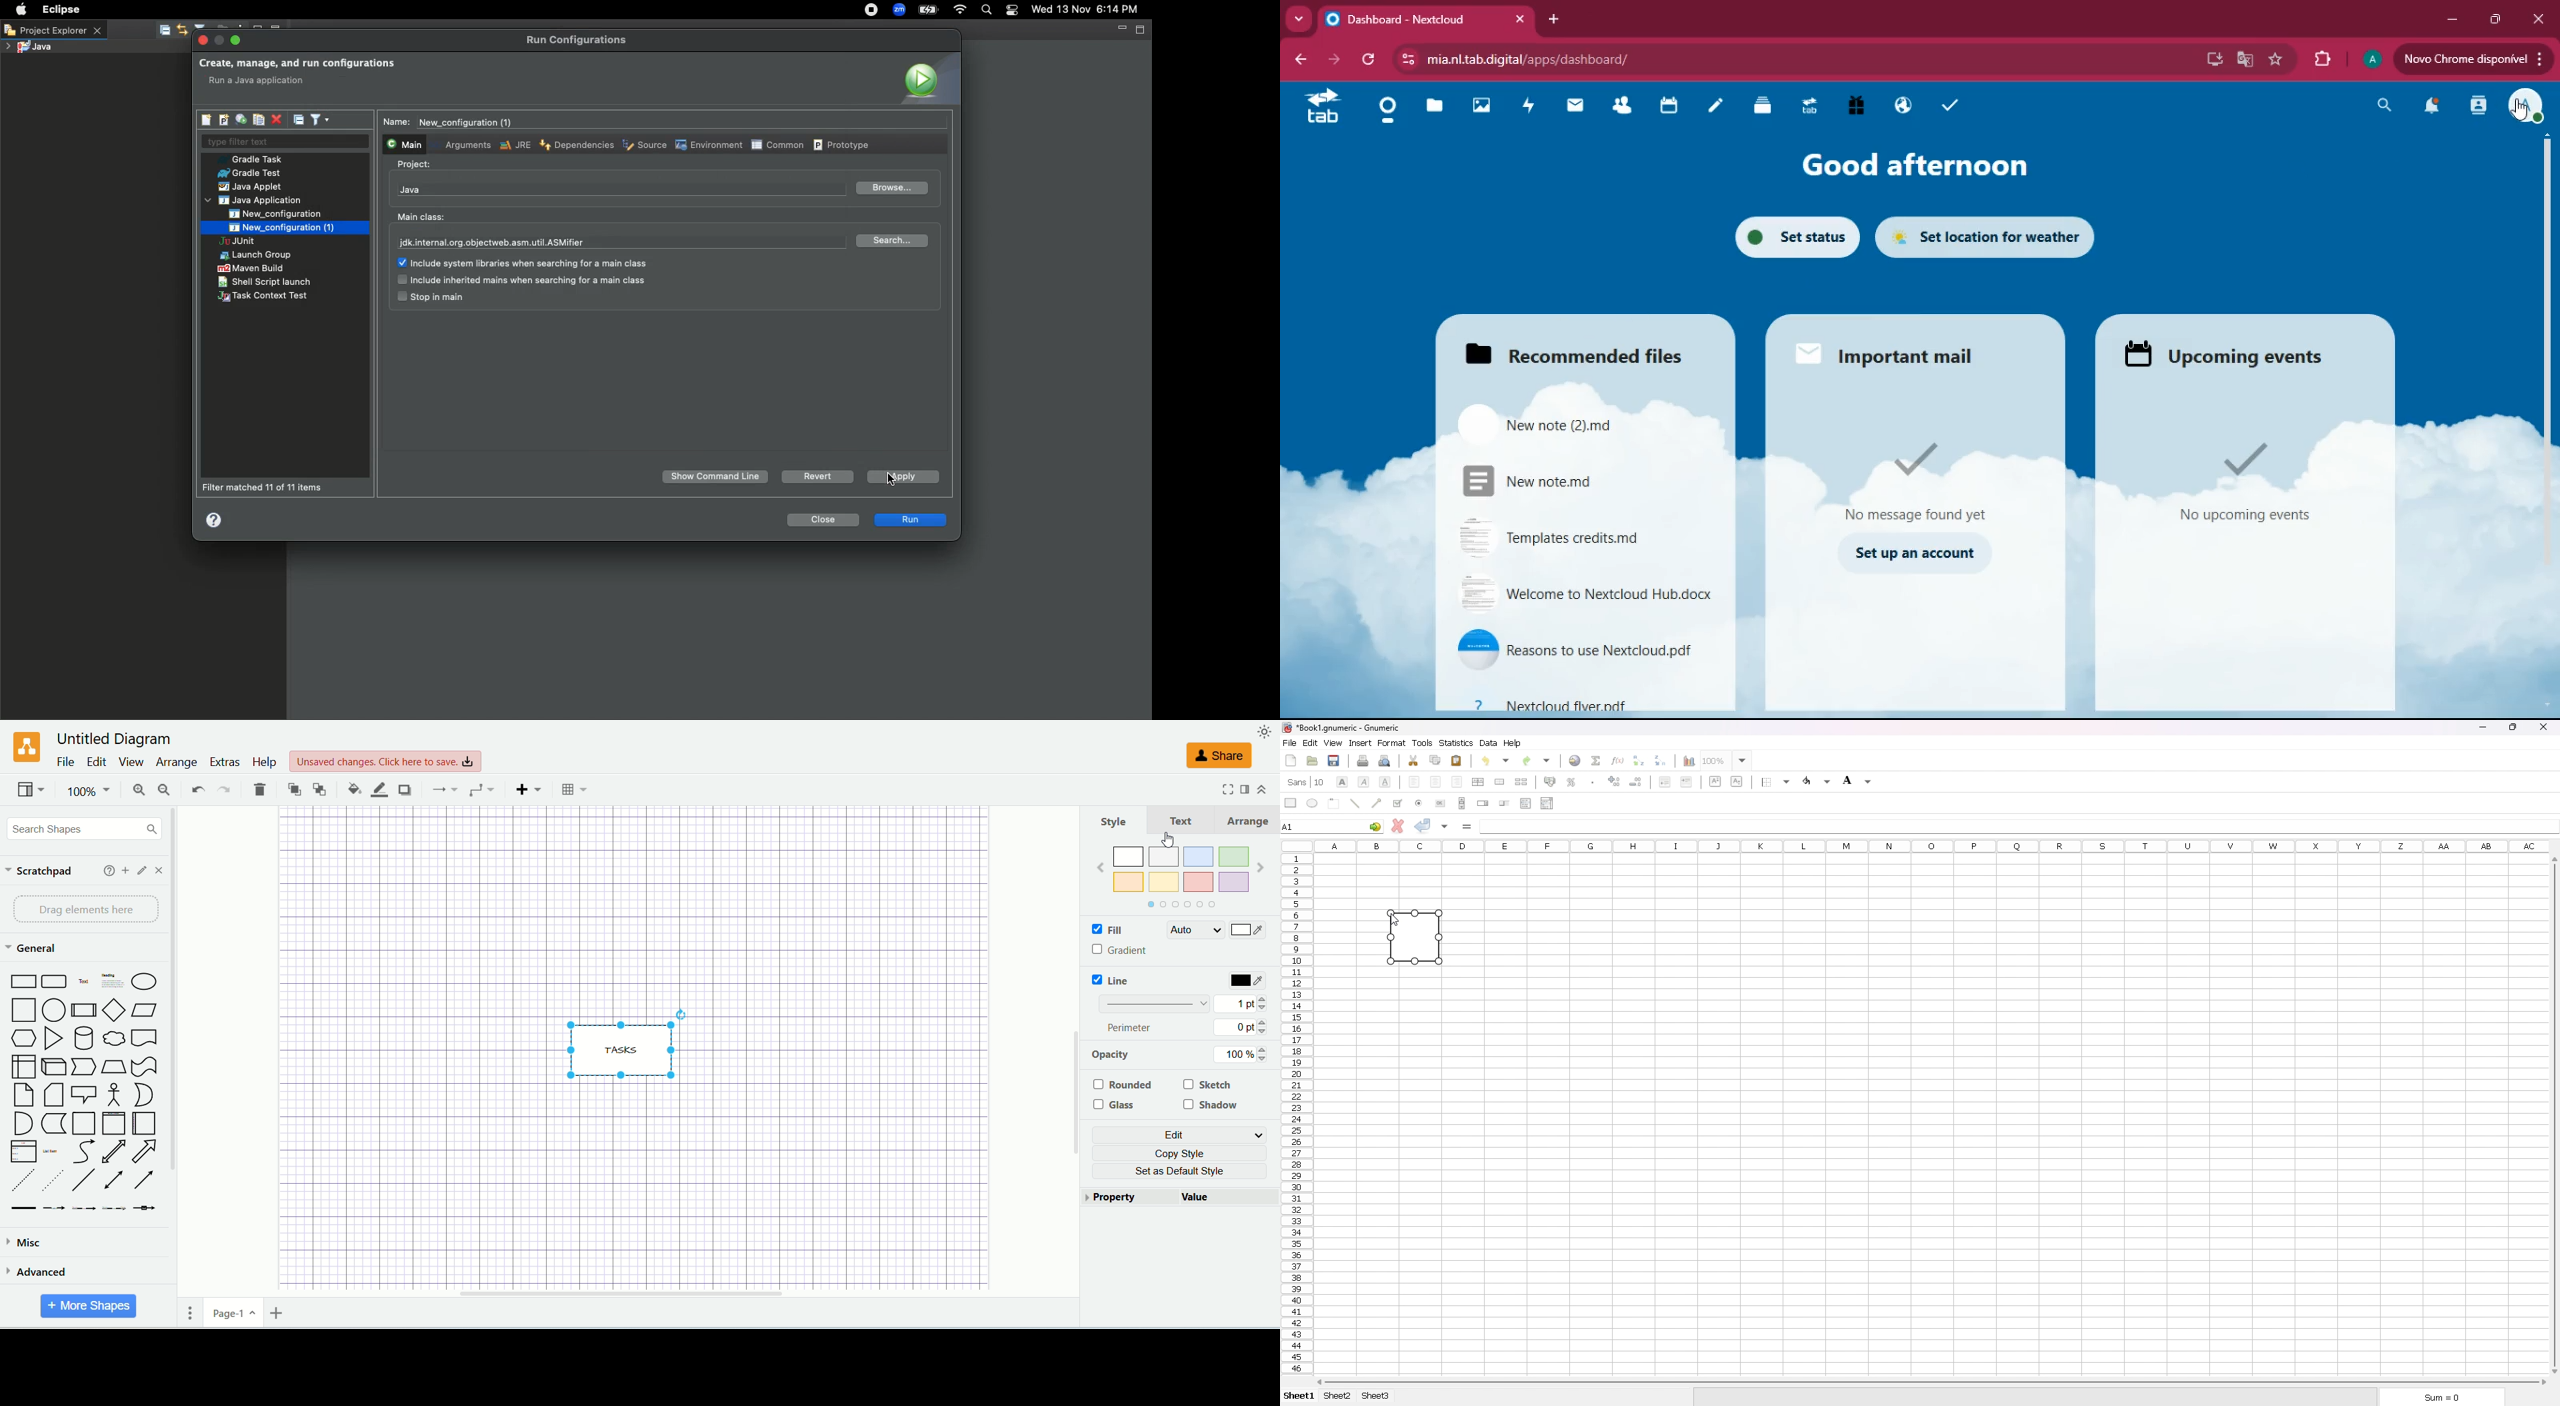 The width and height of the screenshot is (2576, 1428). What do you see at coordinates (161, 870) in the screenshot?
I see `close` at bounding box center [161, 870].